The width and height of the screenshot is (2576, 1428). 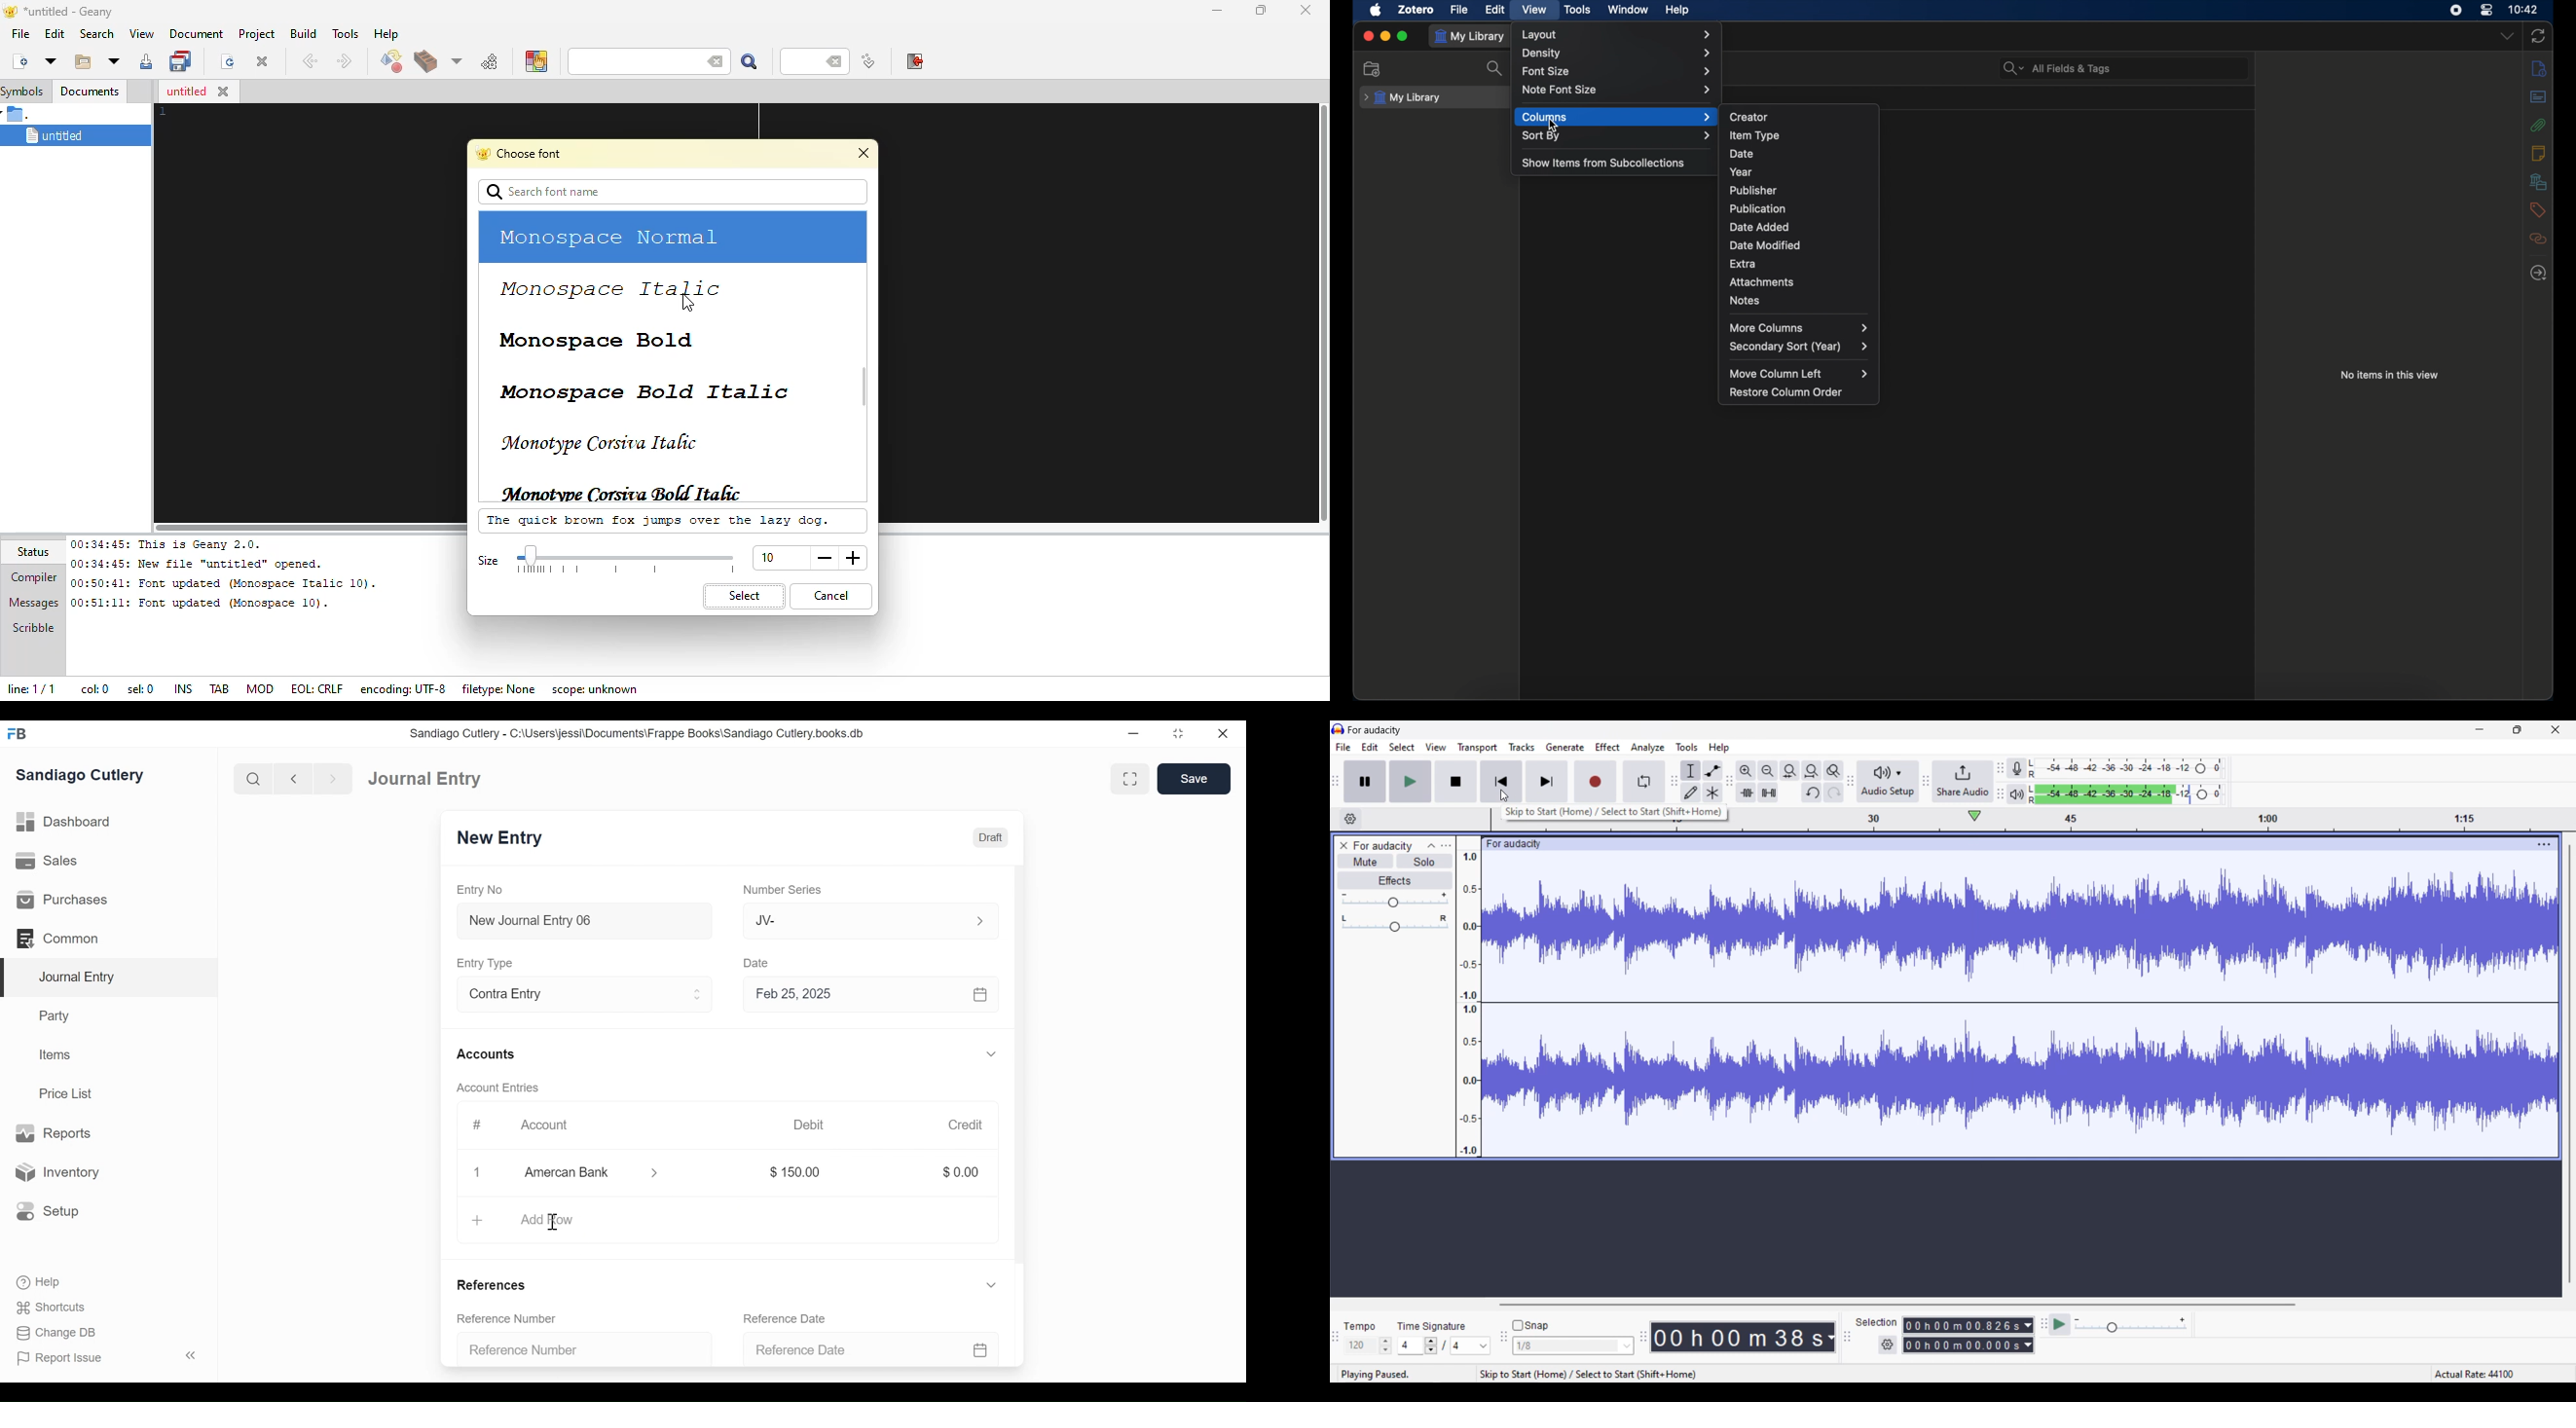 What do you see at coordinates (1719, 748) in the screenshot?
I see `Help menu` at bounding box center [1719, 748].